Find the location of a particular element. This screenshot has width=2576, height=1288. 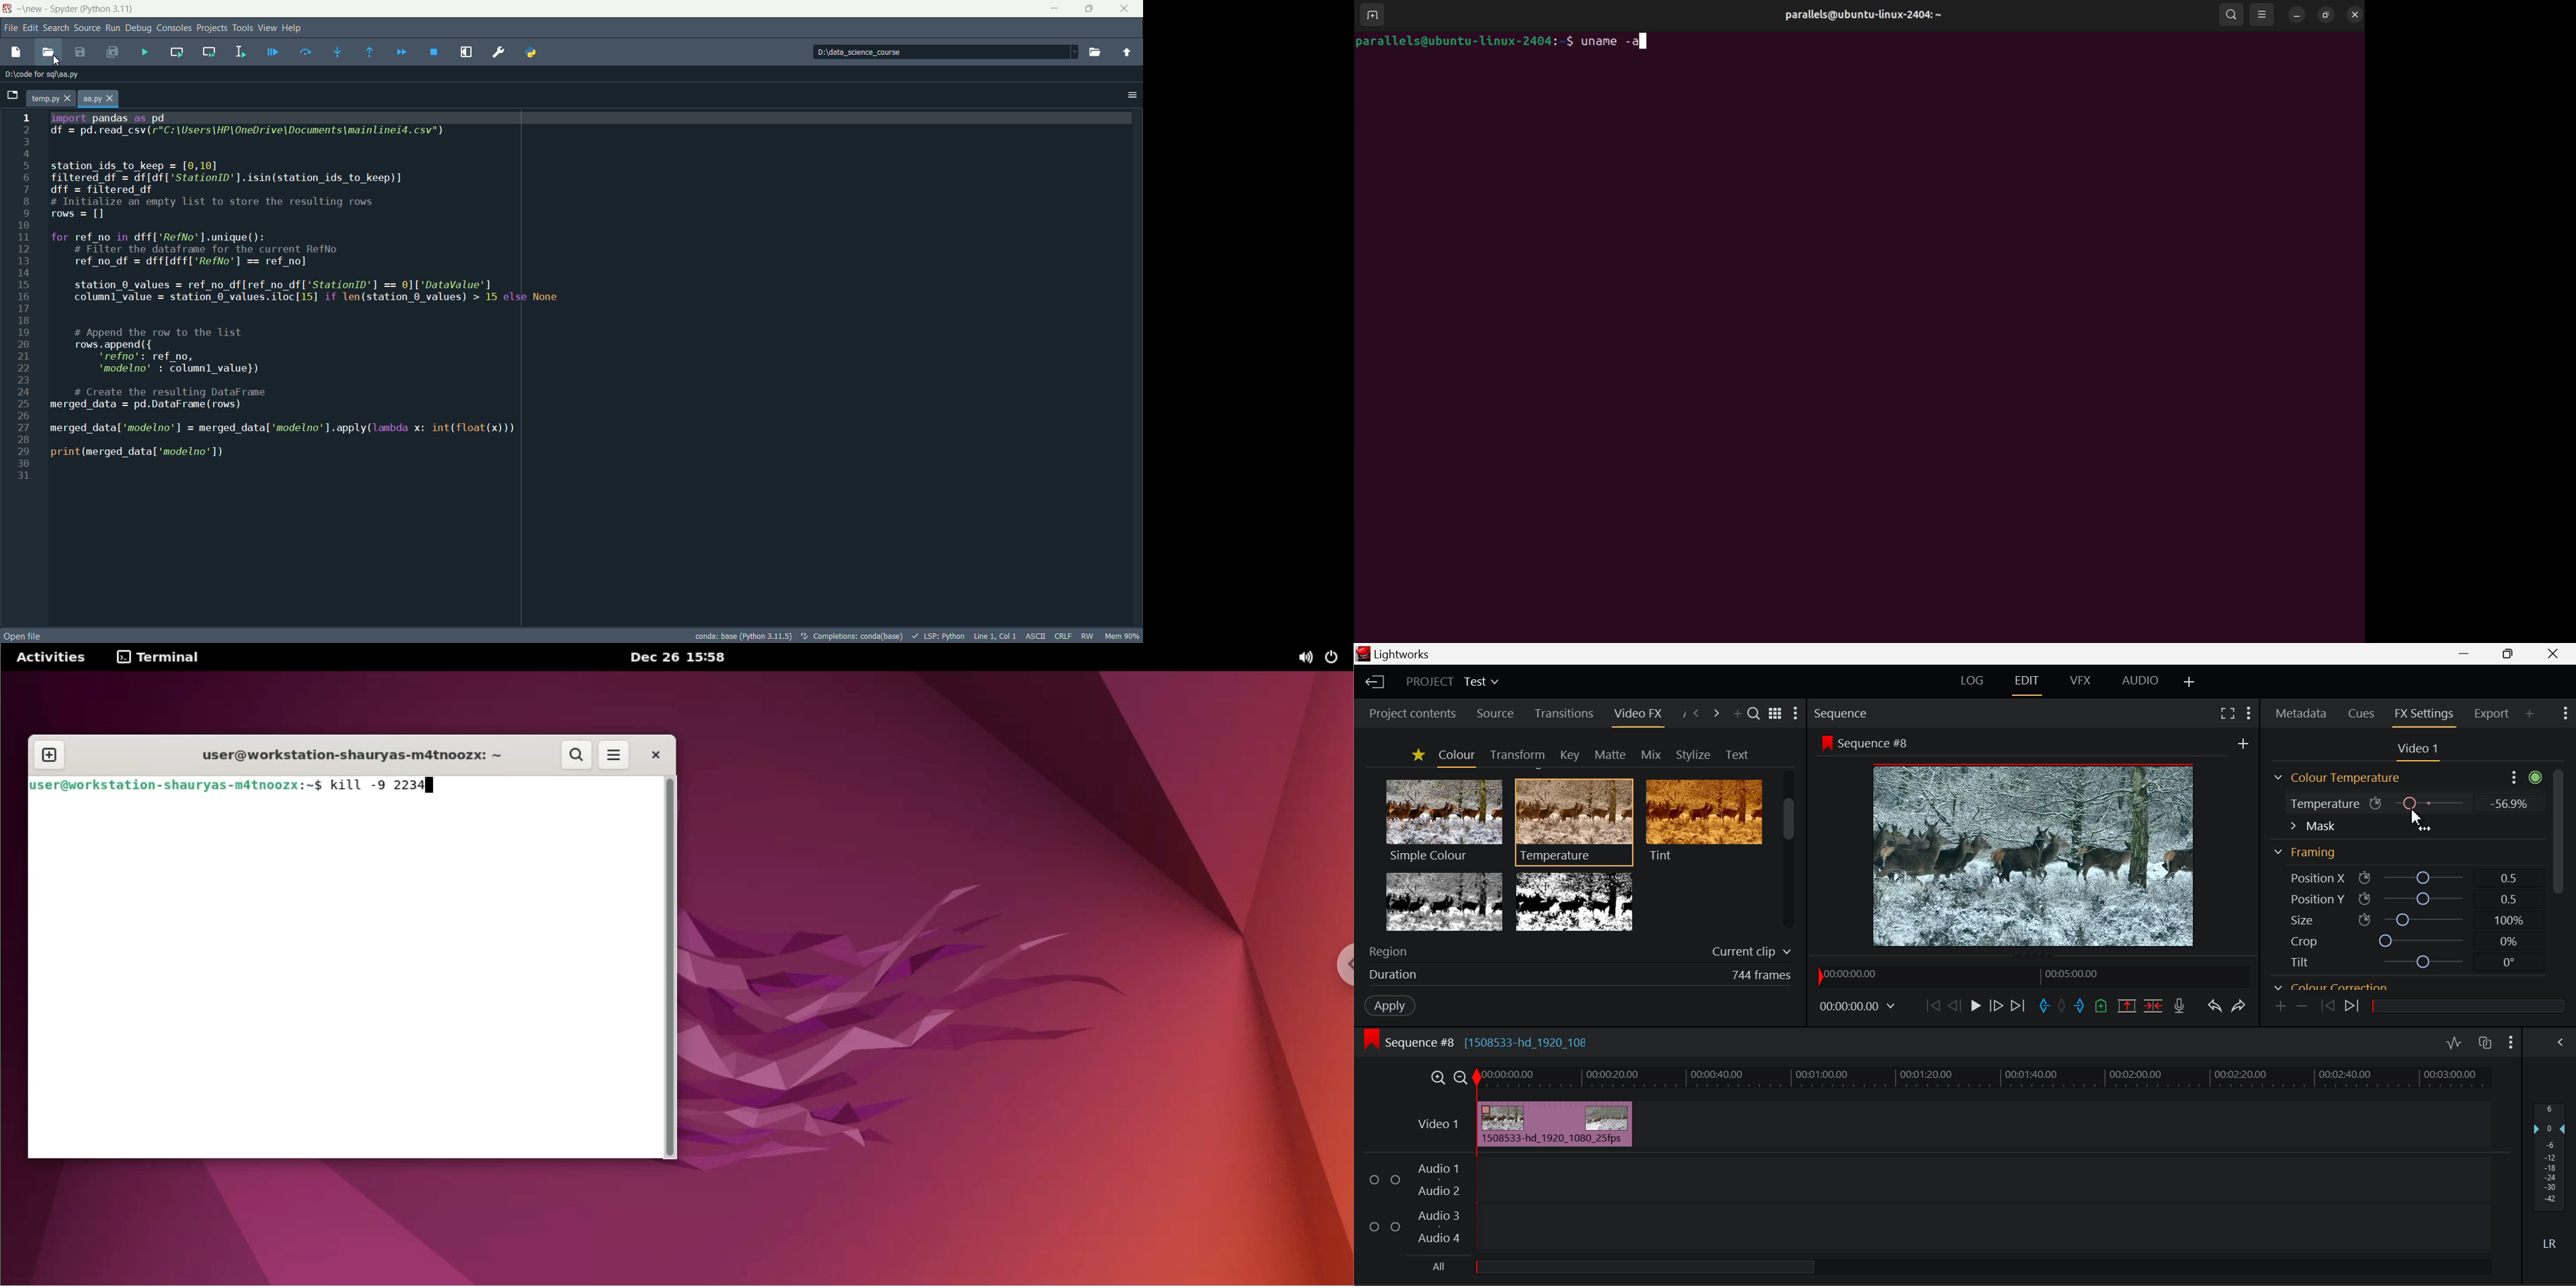

Export is located at coordinates (2493, 717).